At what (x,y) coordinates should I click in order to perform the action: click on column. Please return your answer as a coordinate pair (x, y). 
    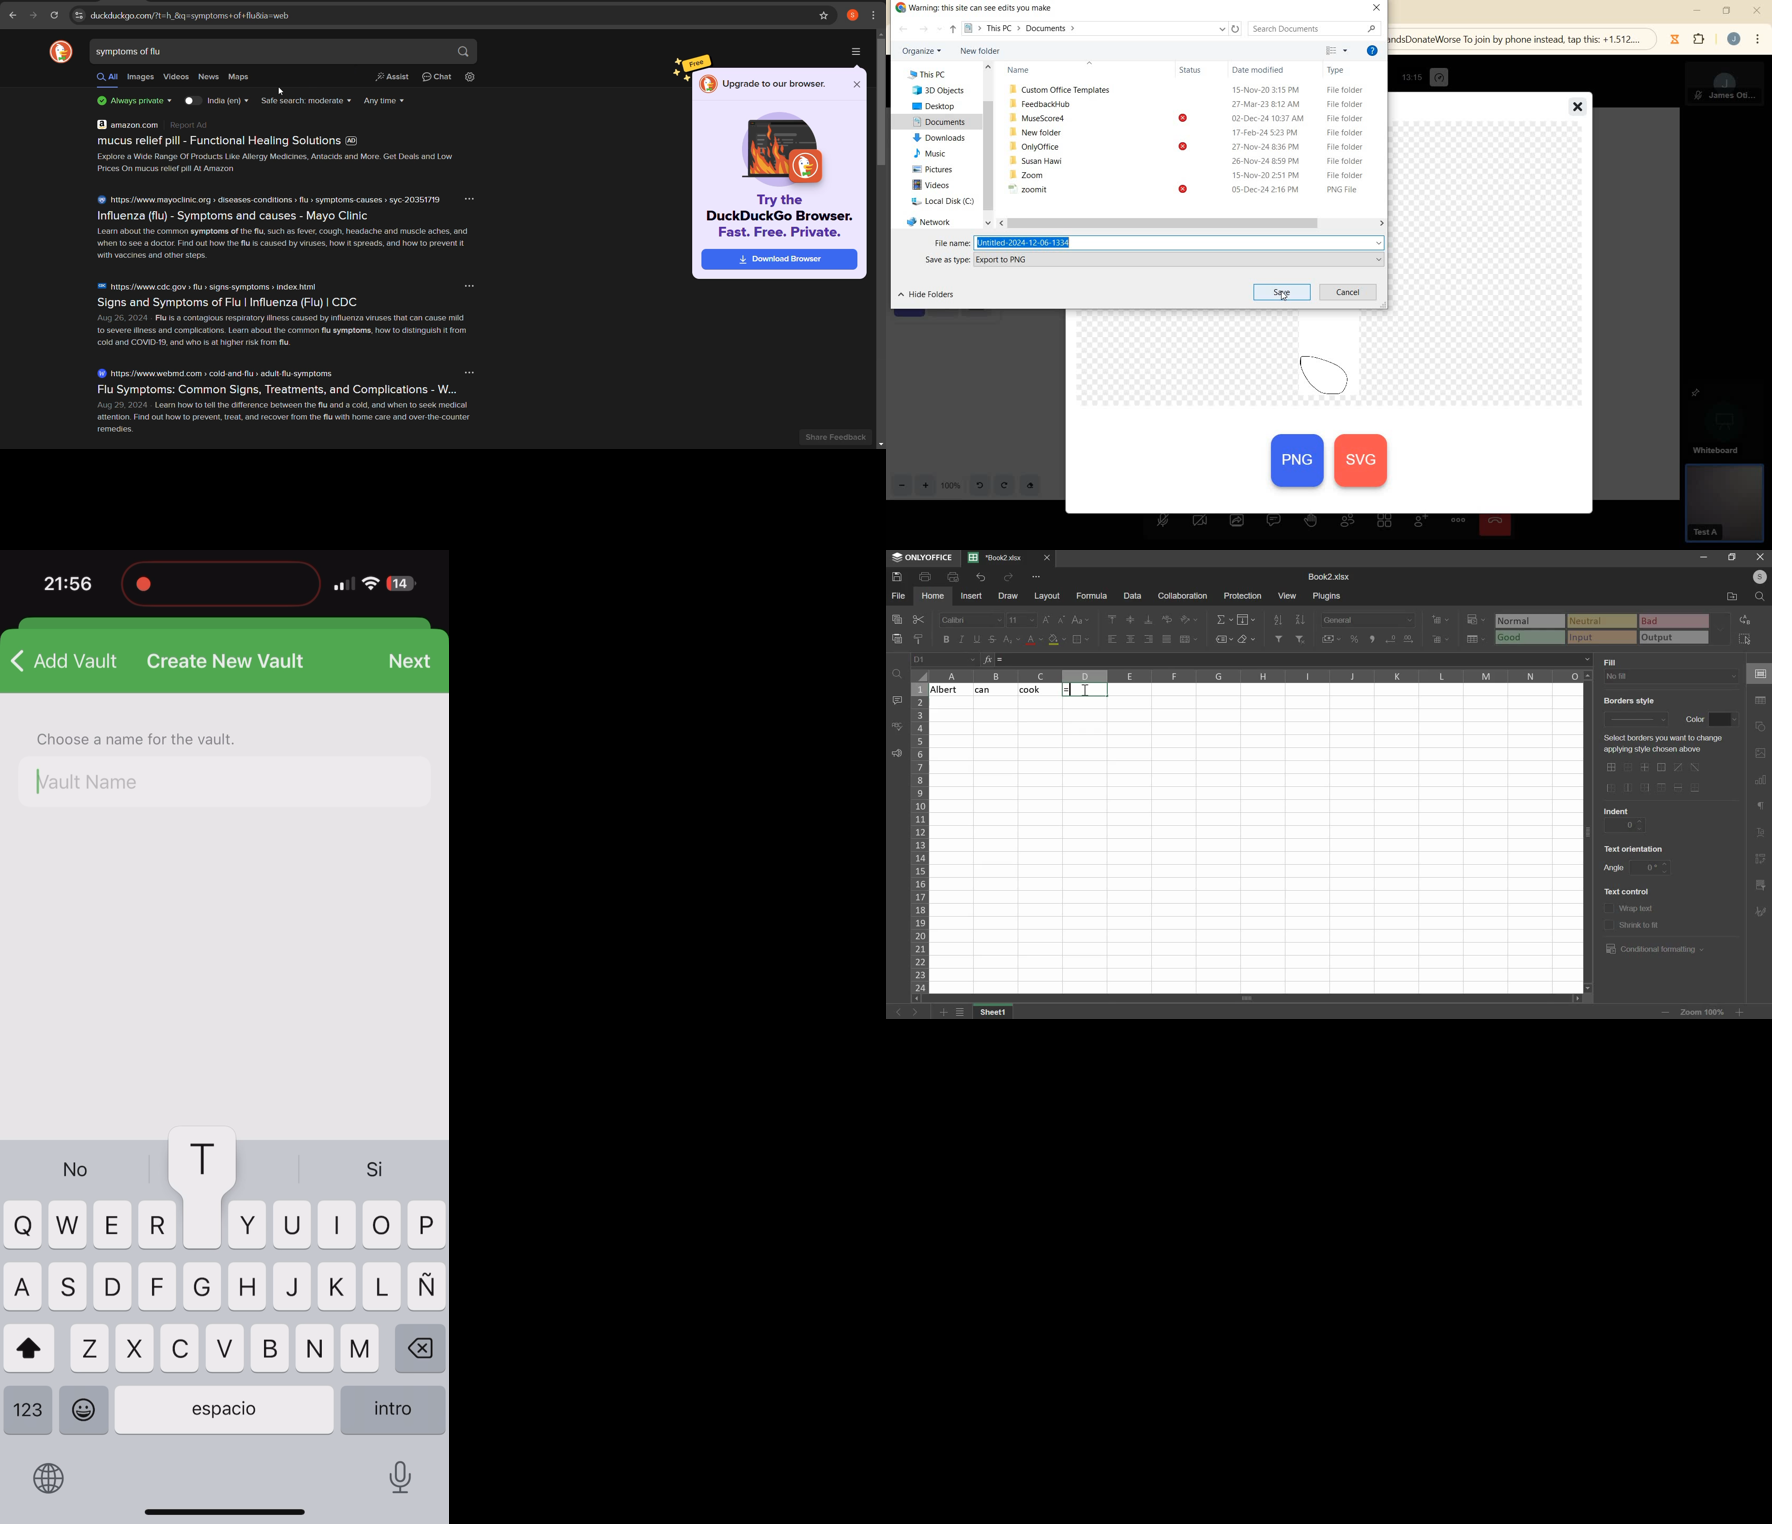
    Looking at the image, I should click on (919, 838).